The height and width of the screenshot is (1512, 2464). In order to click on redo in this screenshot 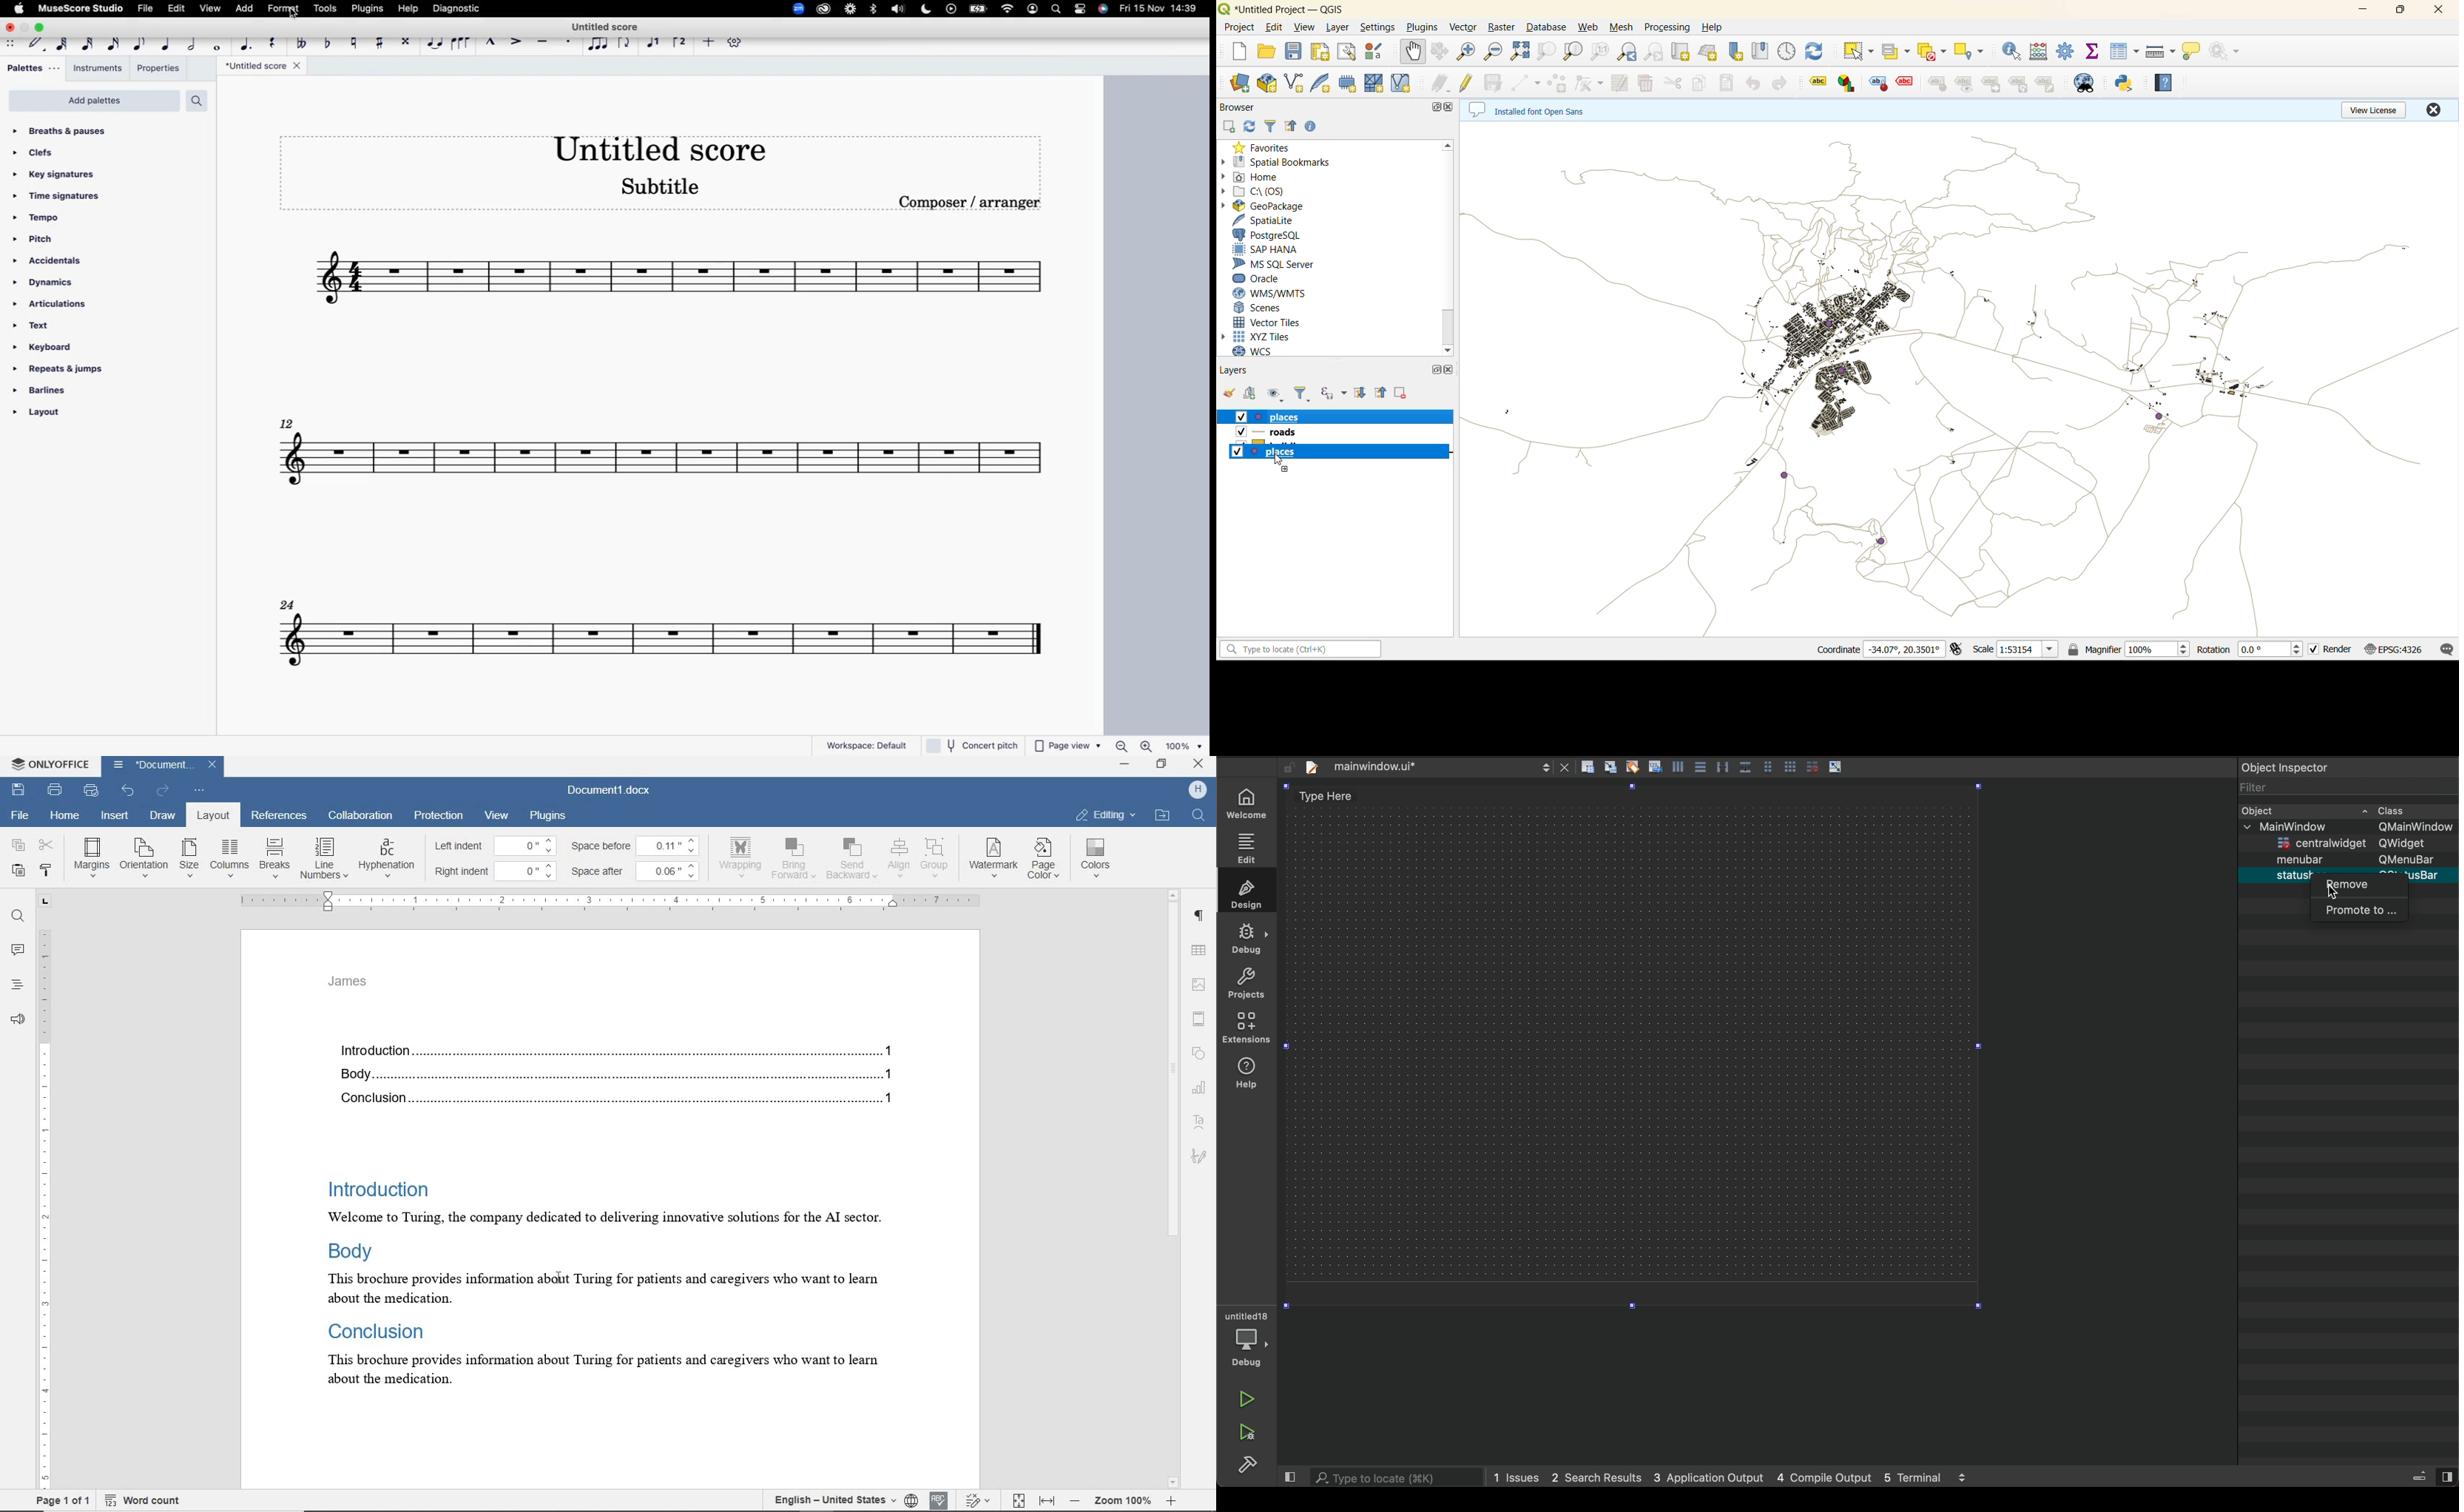, I will do `click(163, 791)`.